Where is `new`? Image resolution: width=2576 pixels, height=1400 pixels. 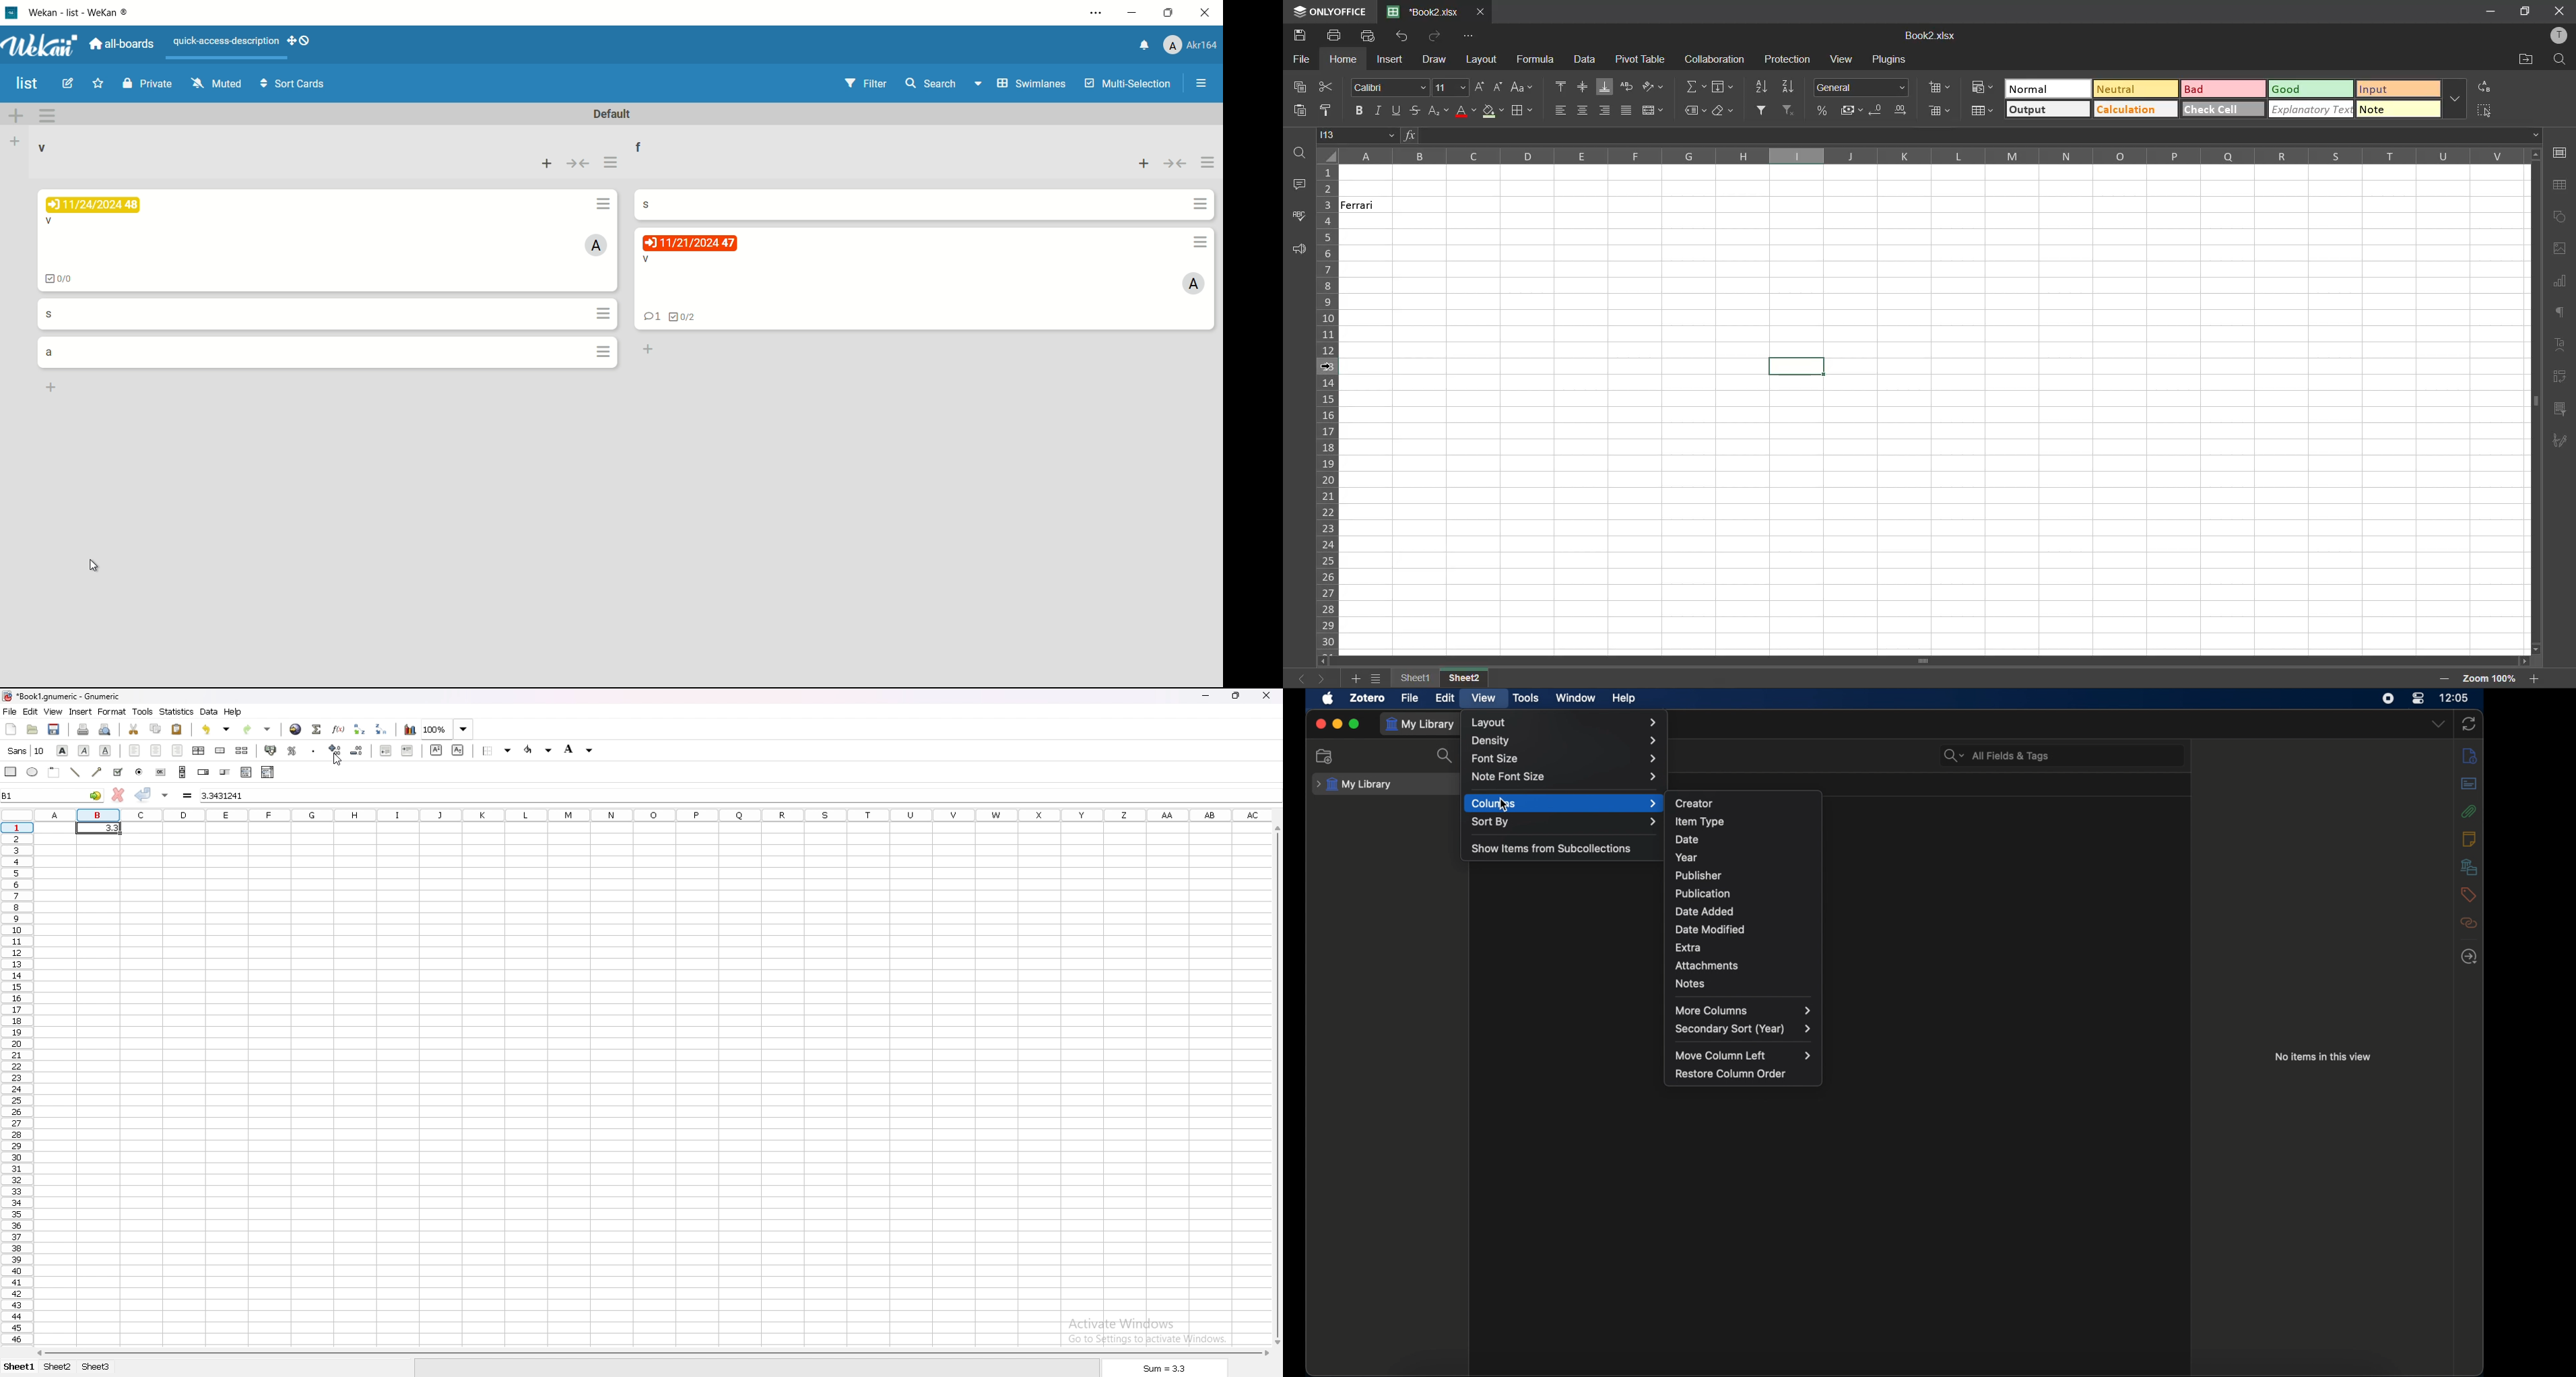 new is located at coordinates (11, 728).